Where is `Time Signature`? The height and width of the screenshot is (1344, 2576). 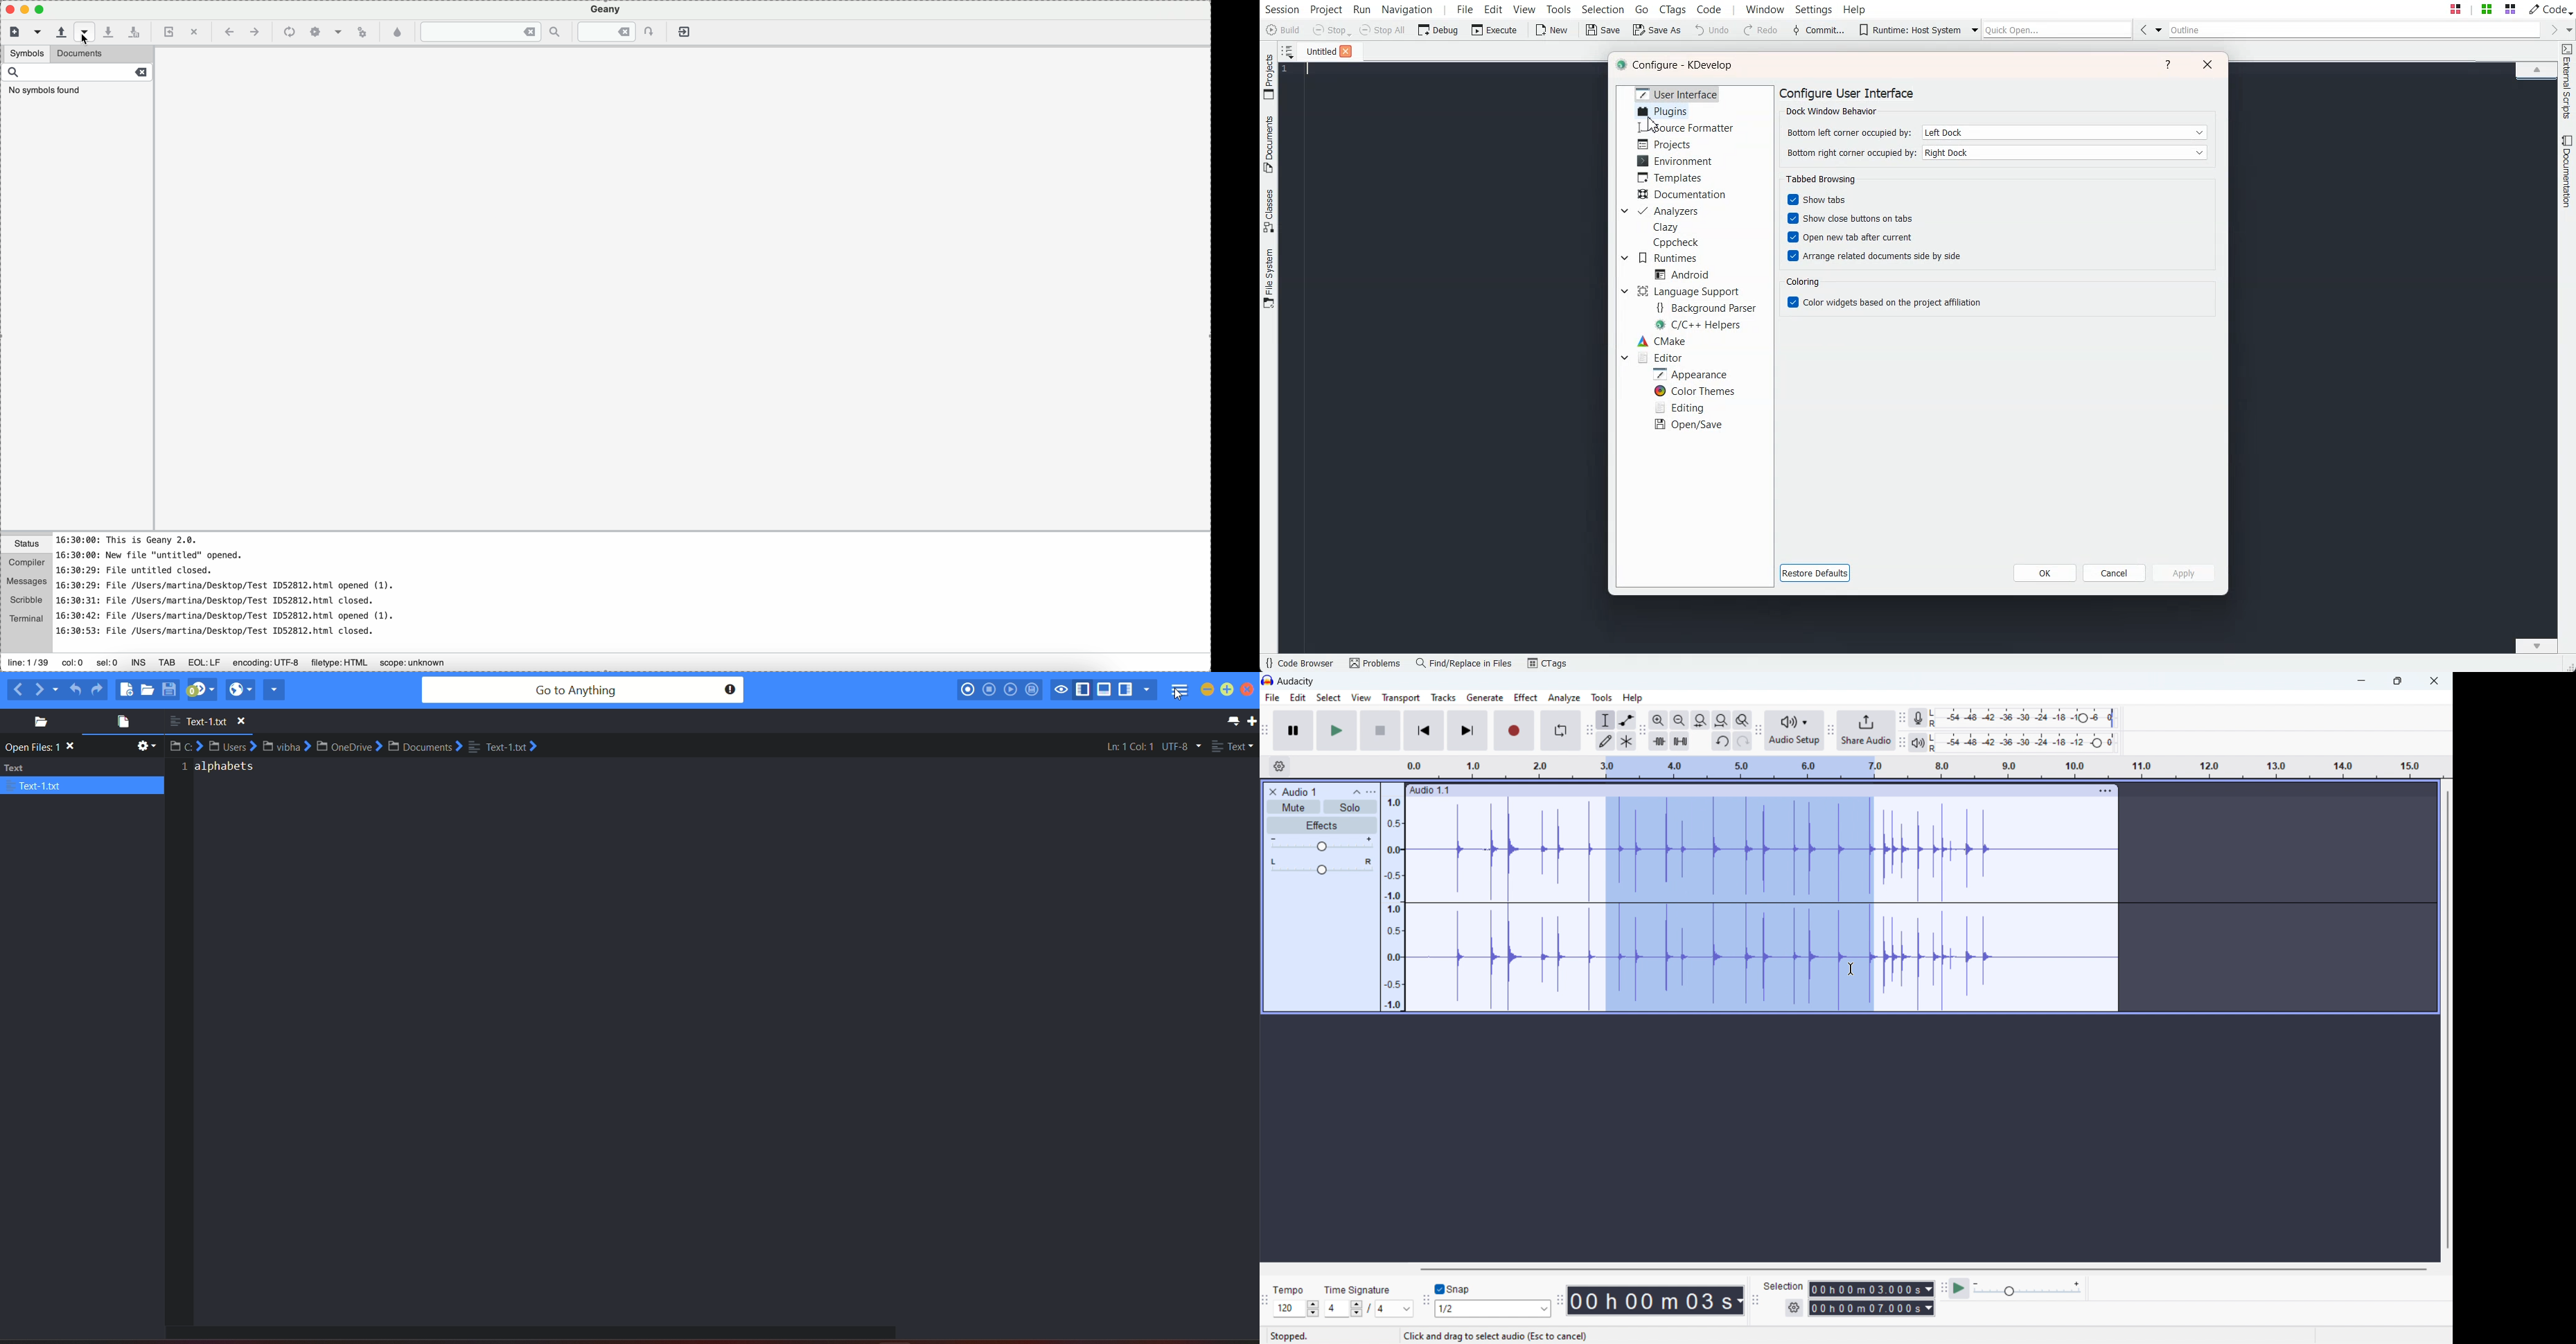 Time Signature is located at coordinates (1362, 1287).